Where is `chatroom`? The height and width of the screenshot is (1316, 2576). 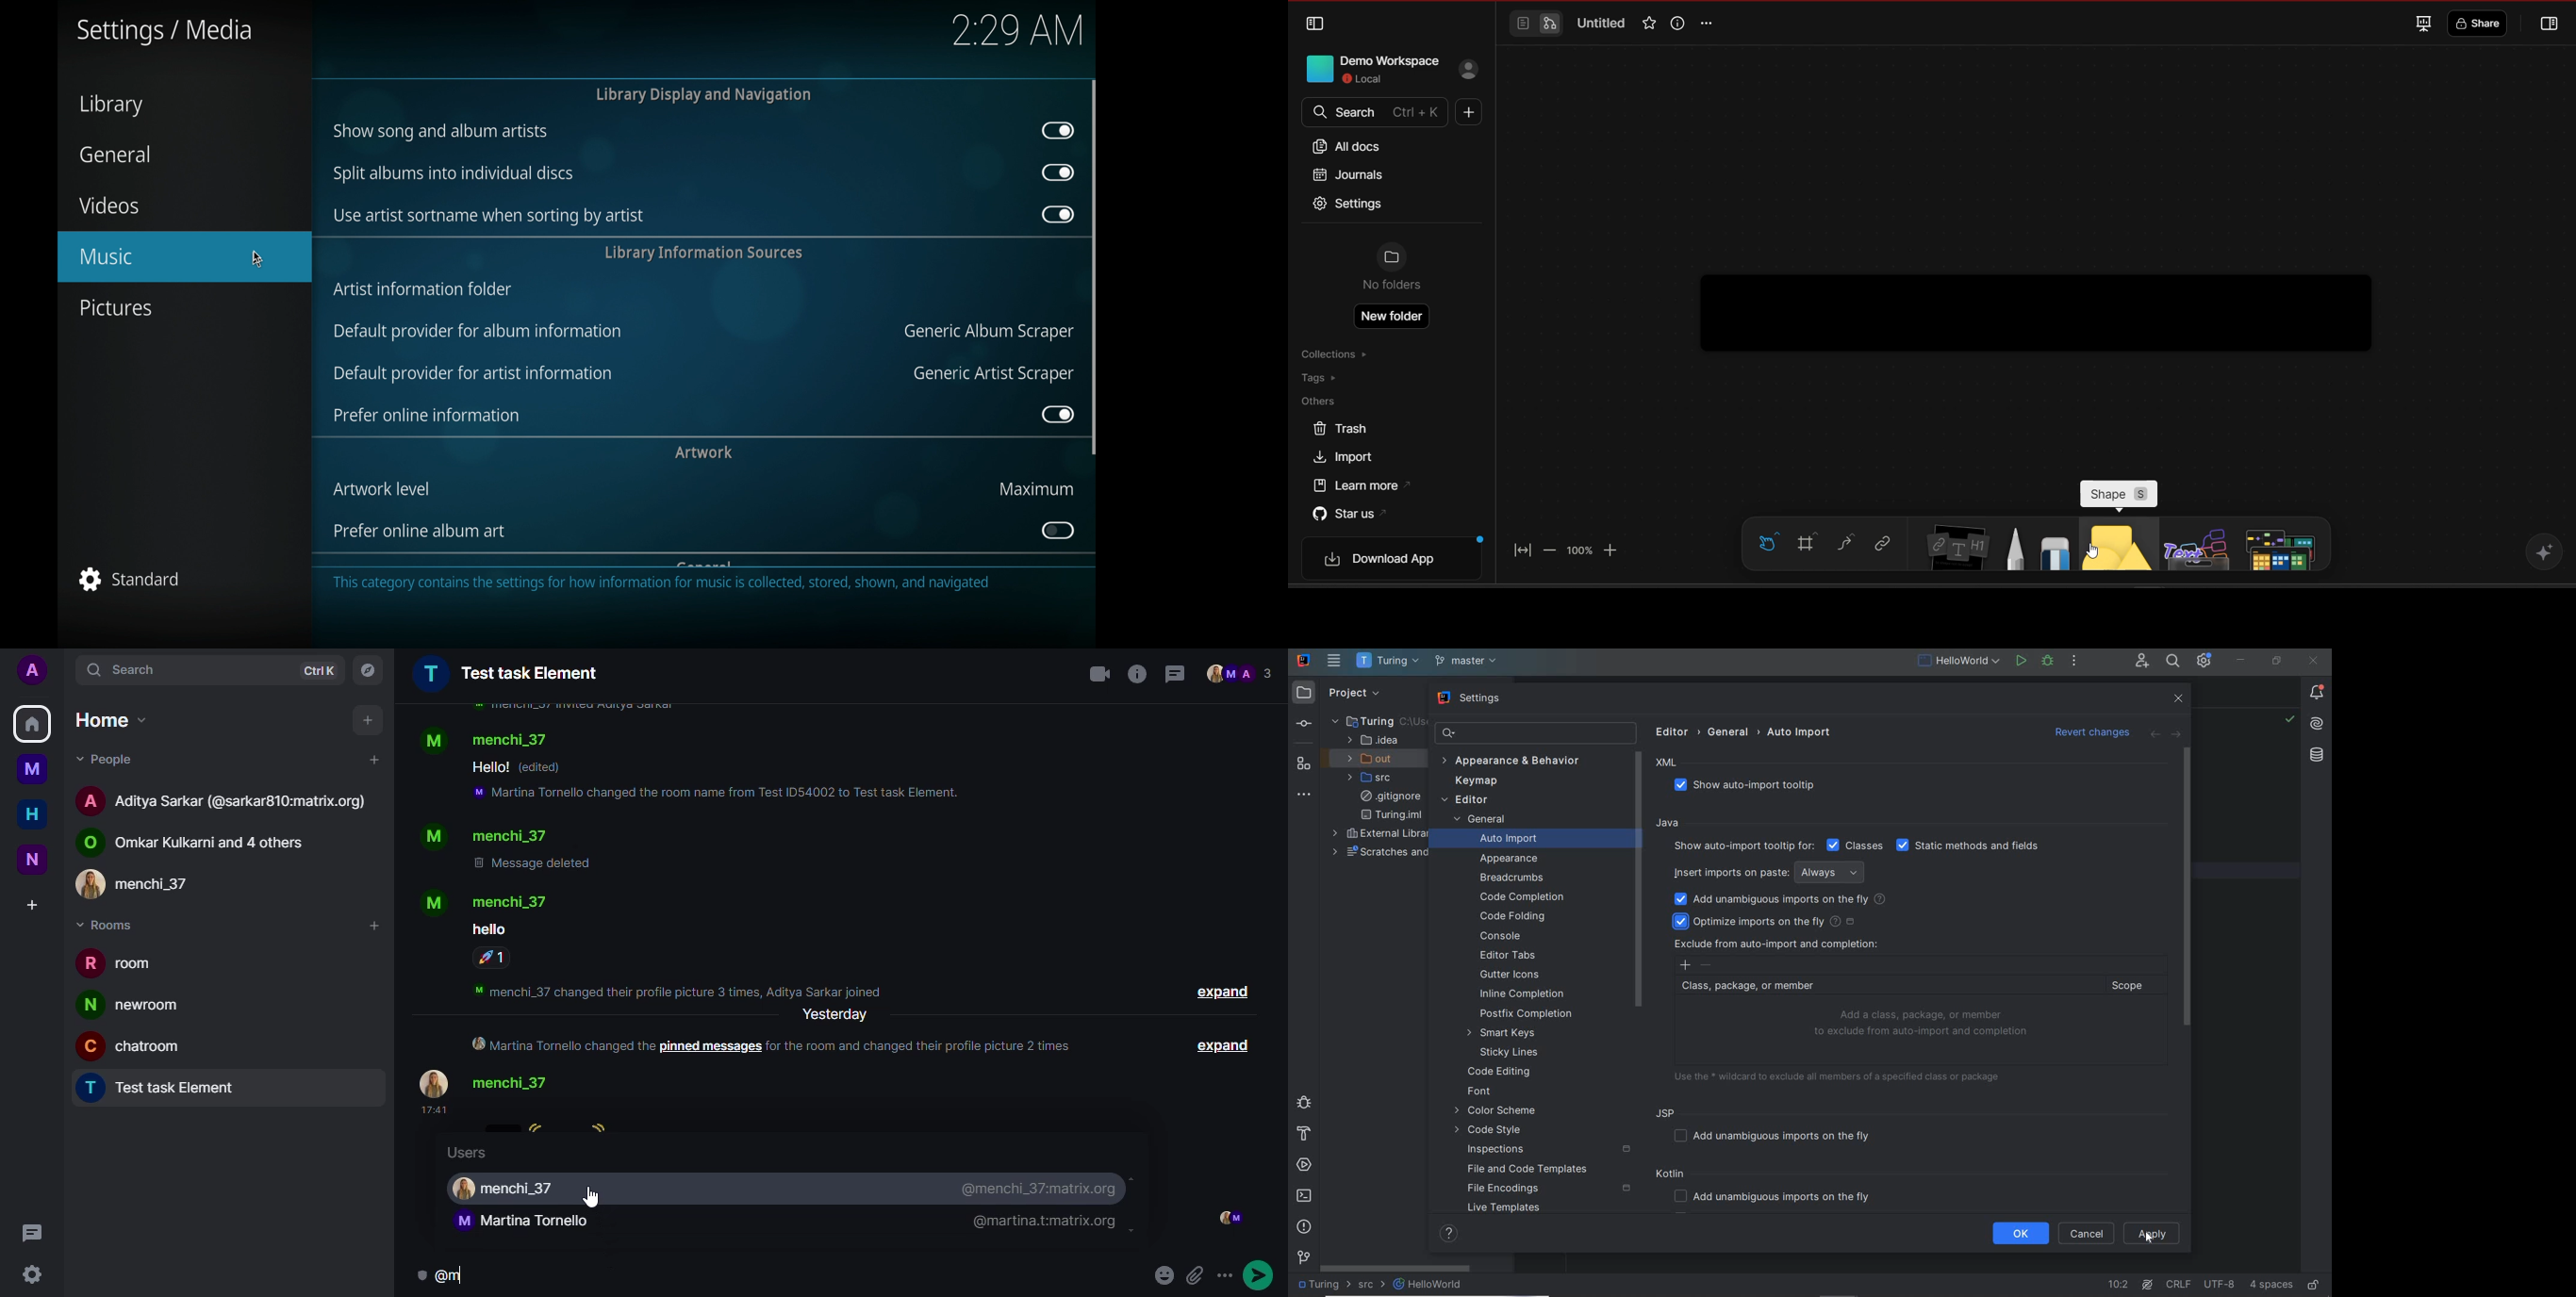
chatroom is located at coordinates (138, 1044).